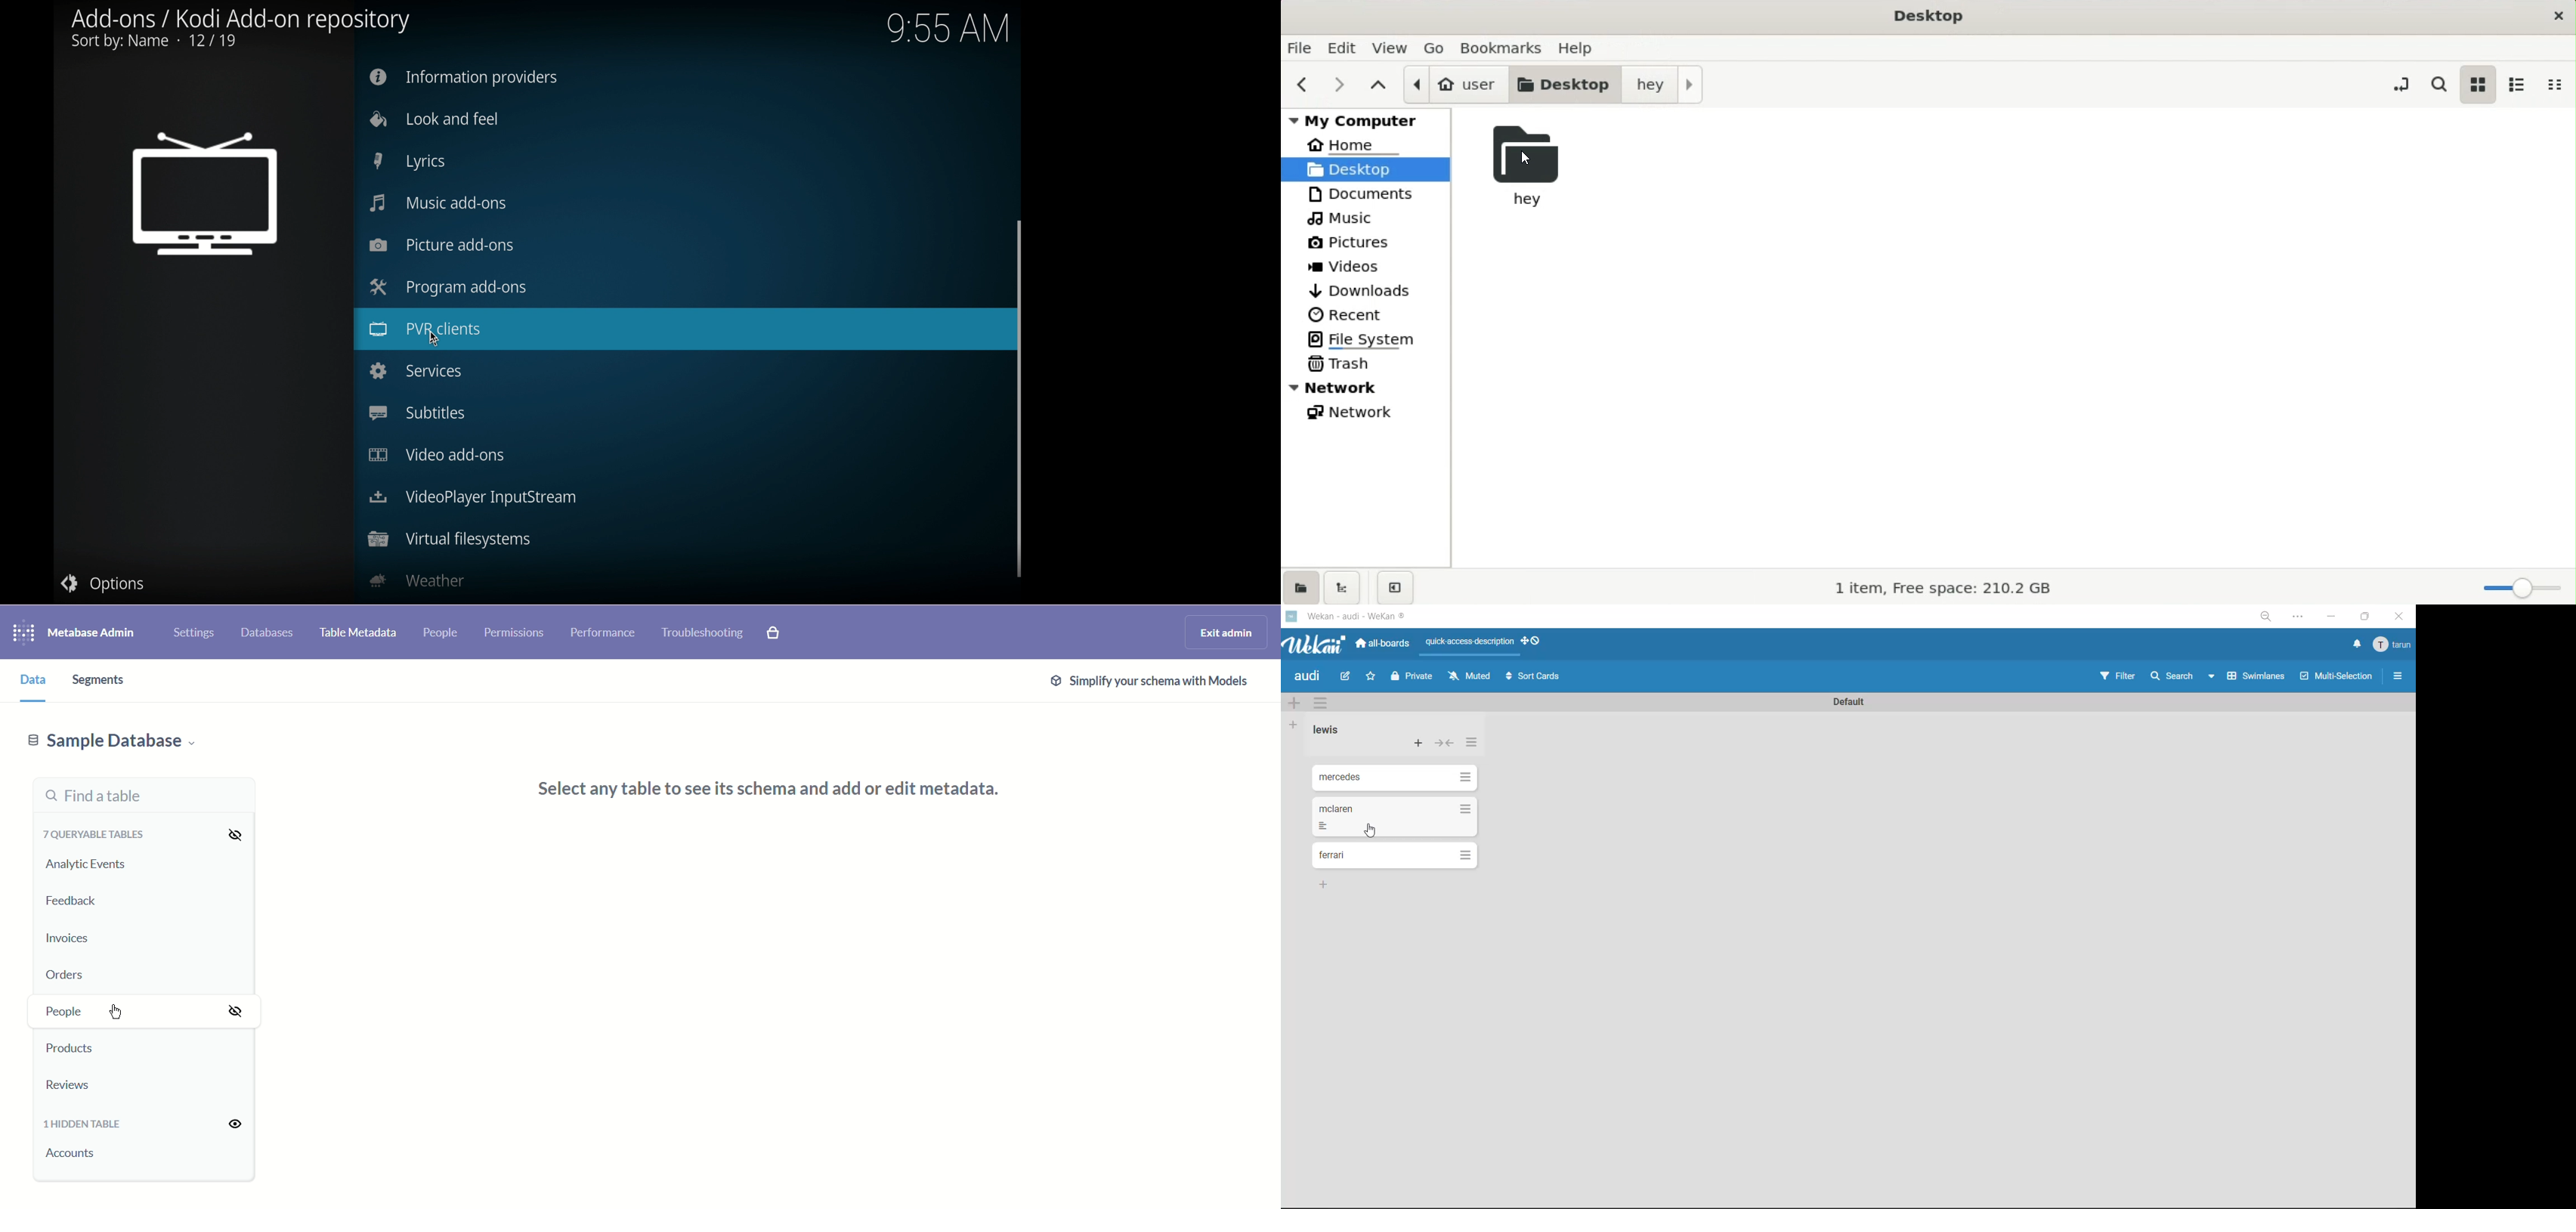  I want to click on video add-ons, so click(435, 455).